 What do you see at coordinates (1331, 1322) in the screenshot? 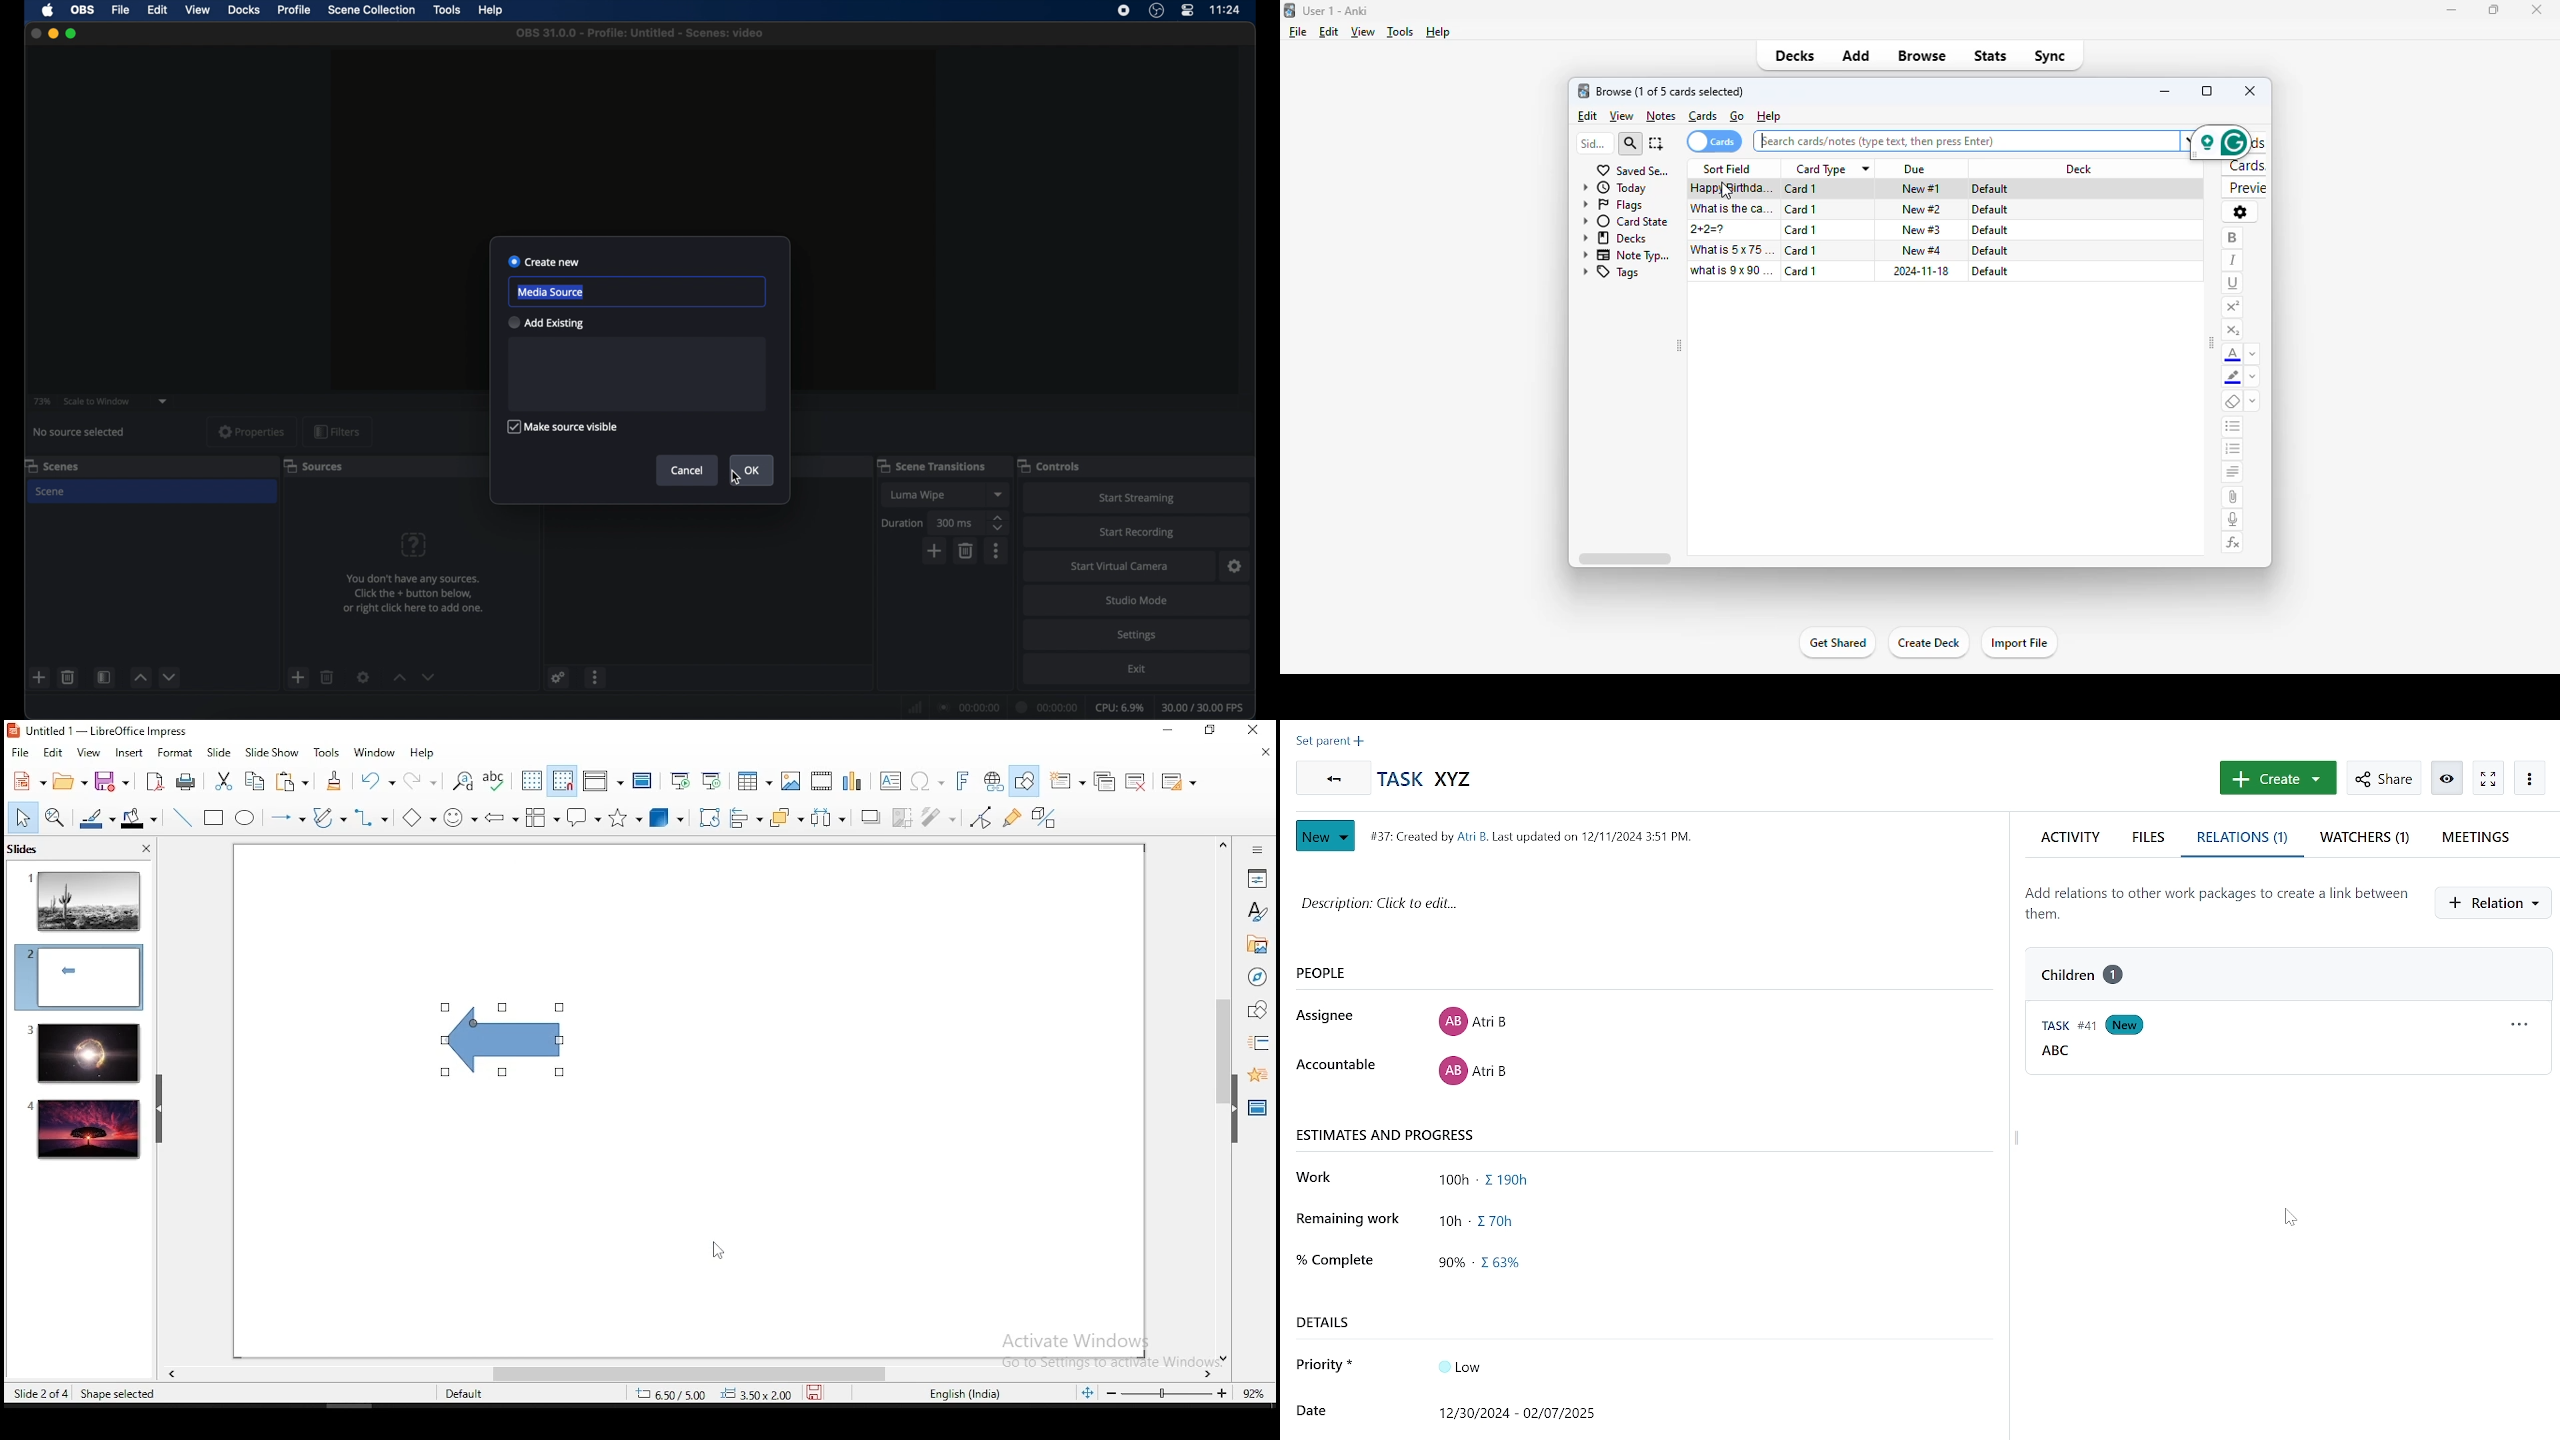
I see `details` at bounding box center [1331, 1322].